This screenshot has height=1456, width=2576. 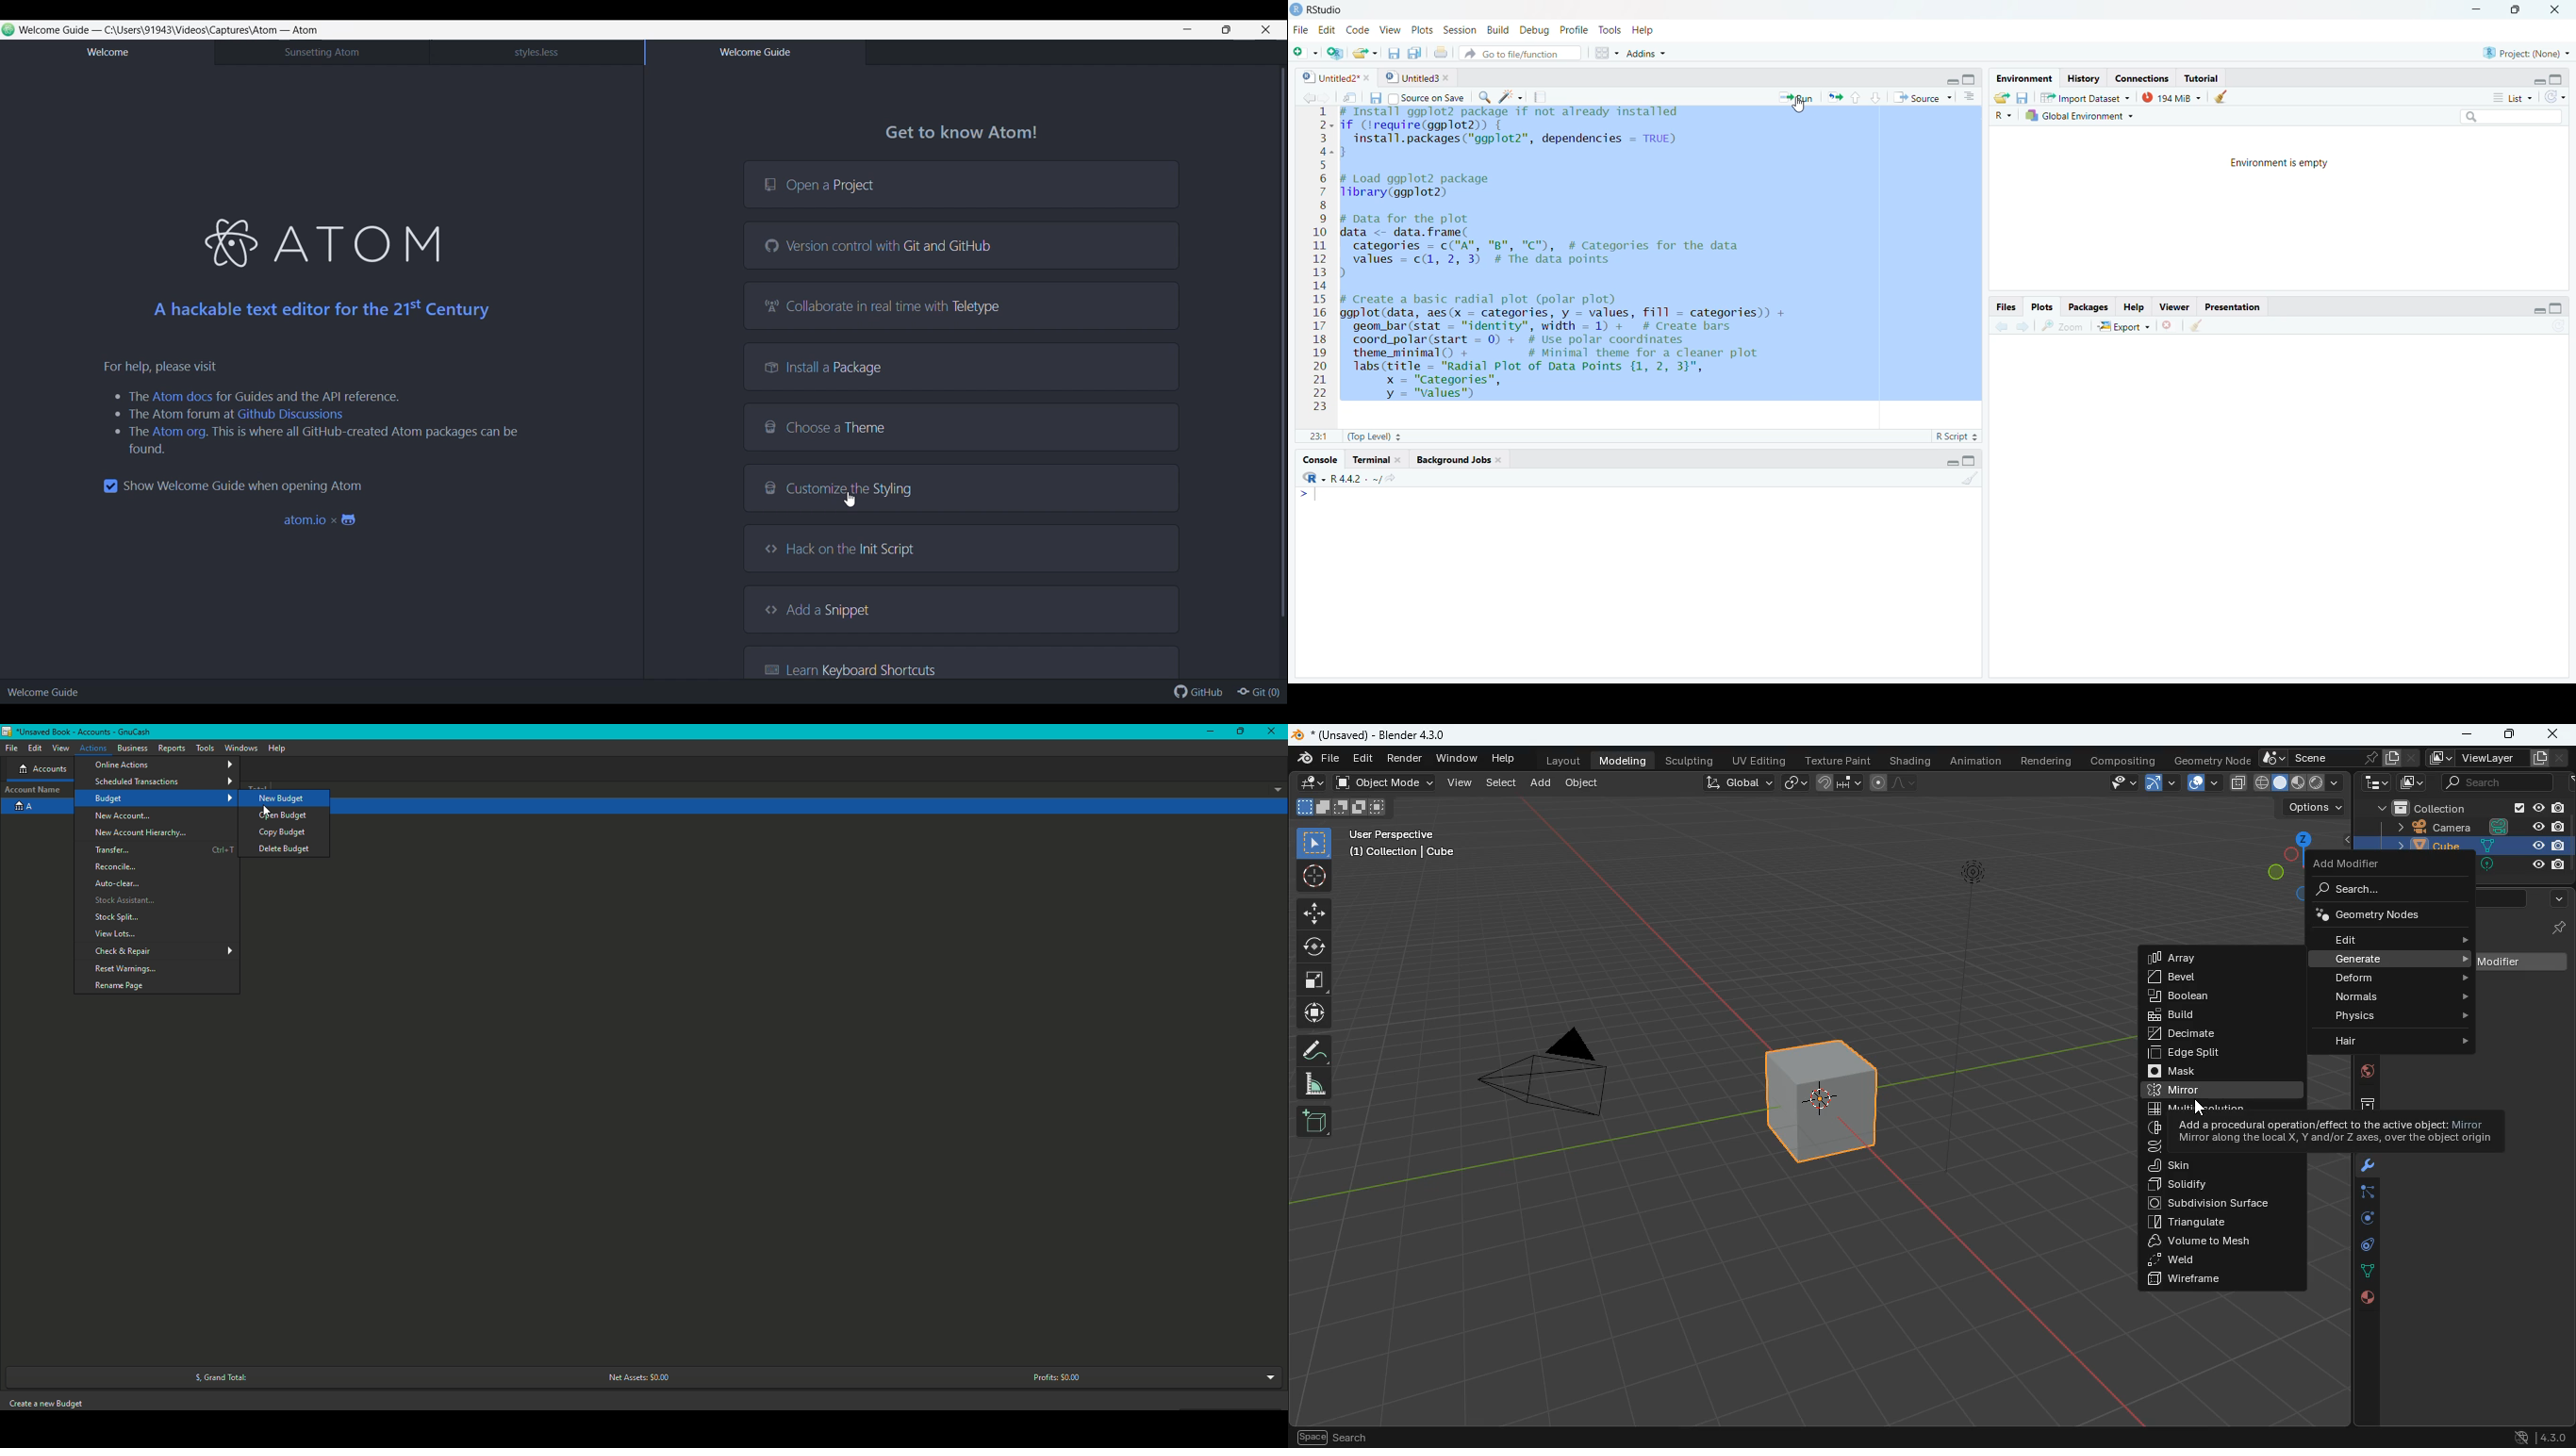 I want to click on cleaner, so click(x=2197, y=327).